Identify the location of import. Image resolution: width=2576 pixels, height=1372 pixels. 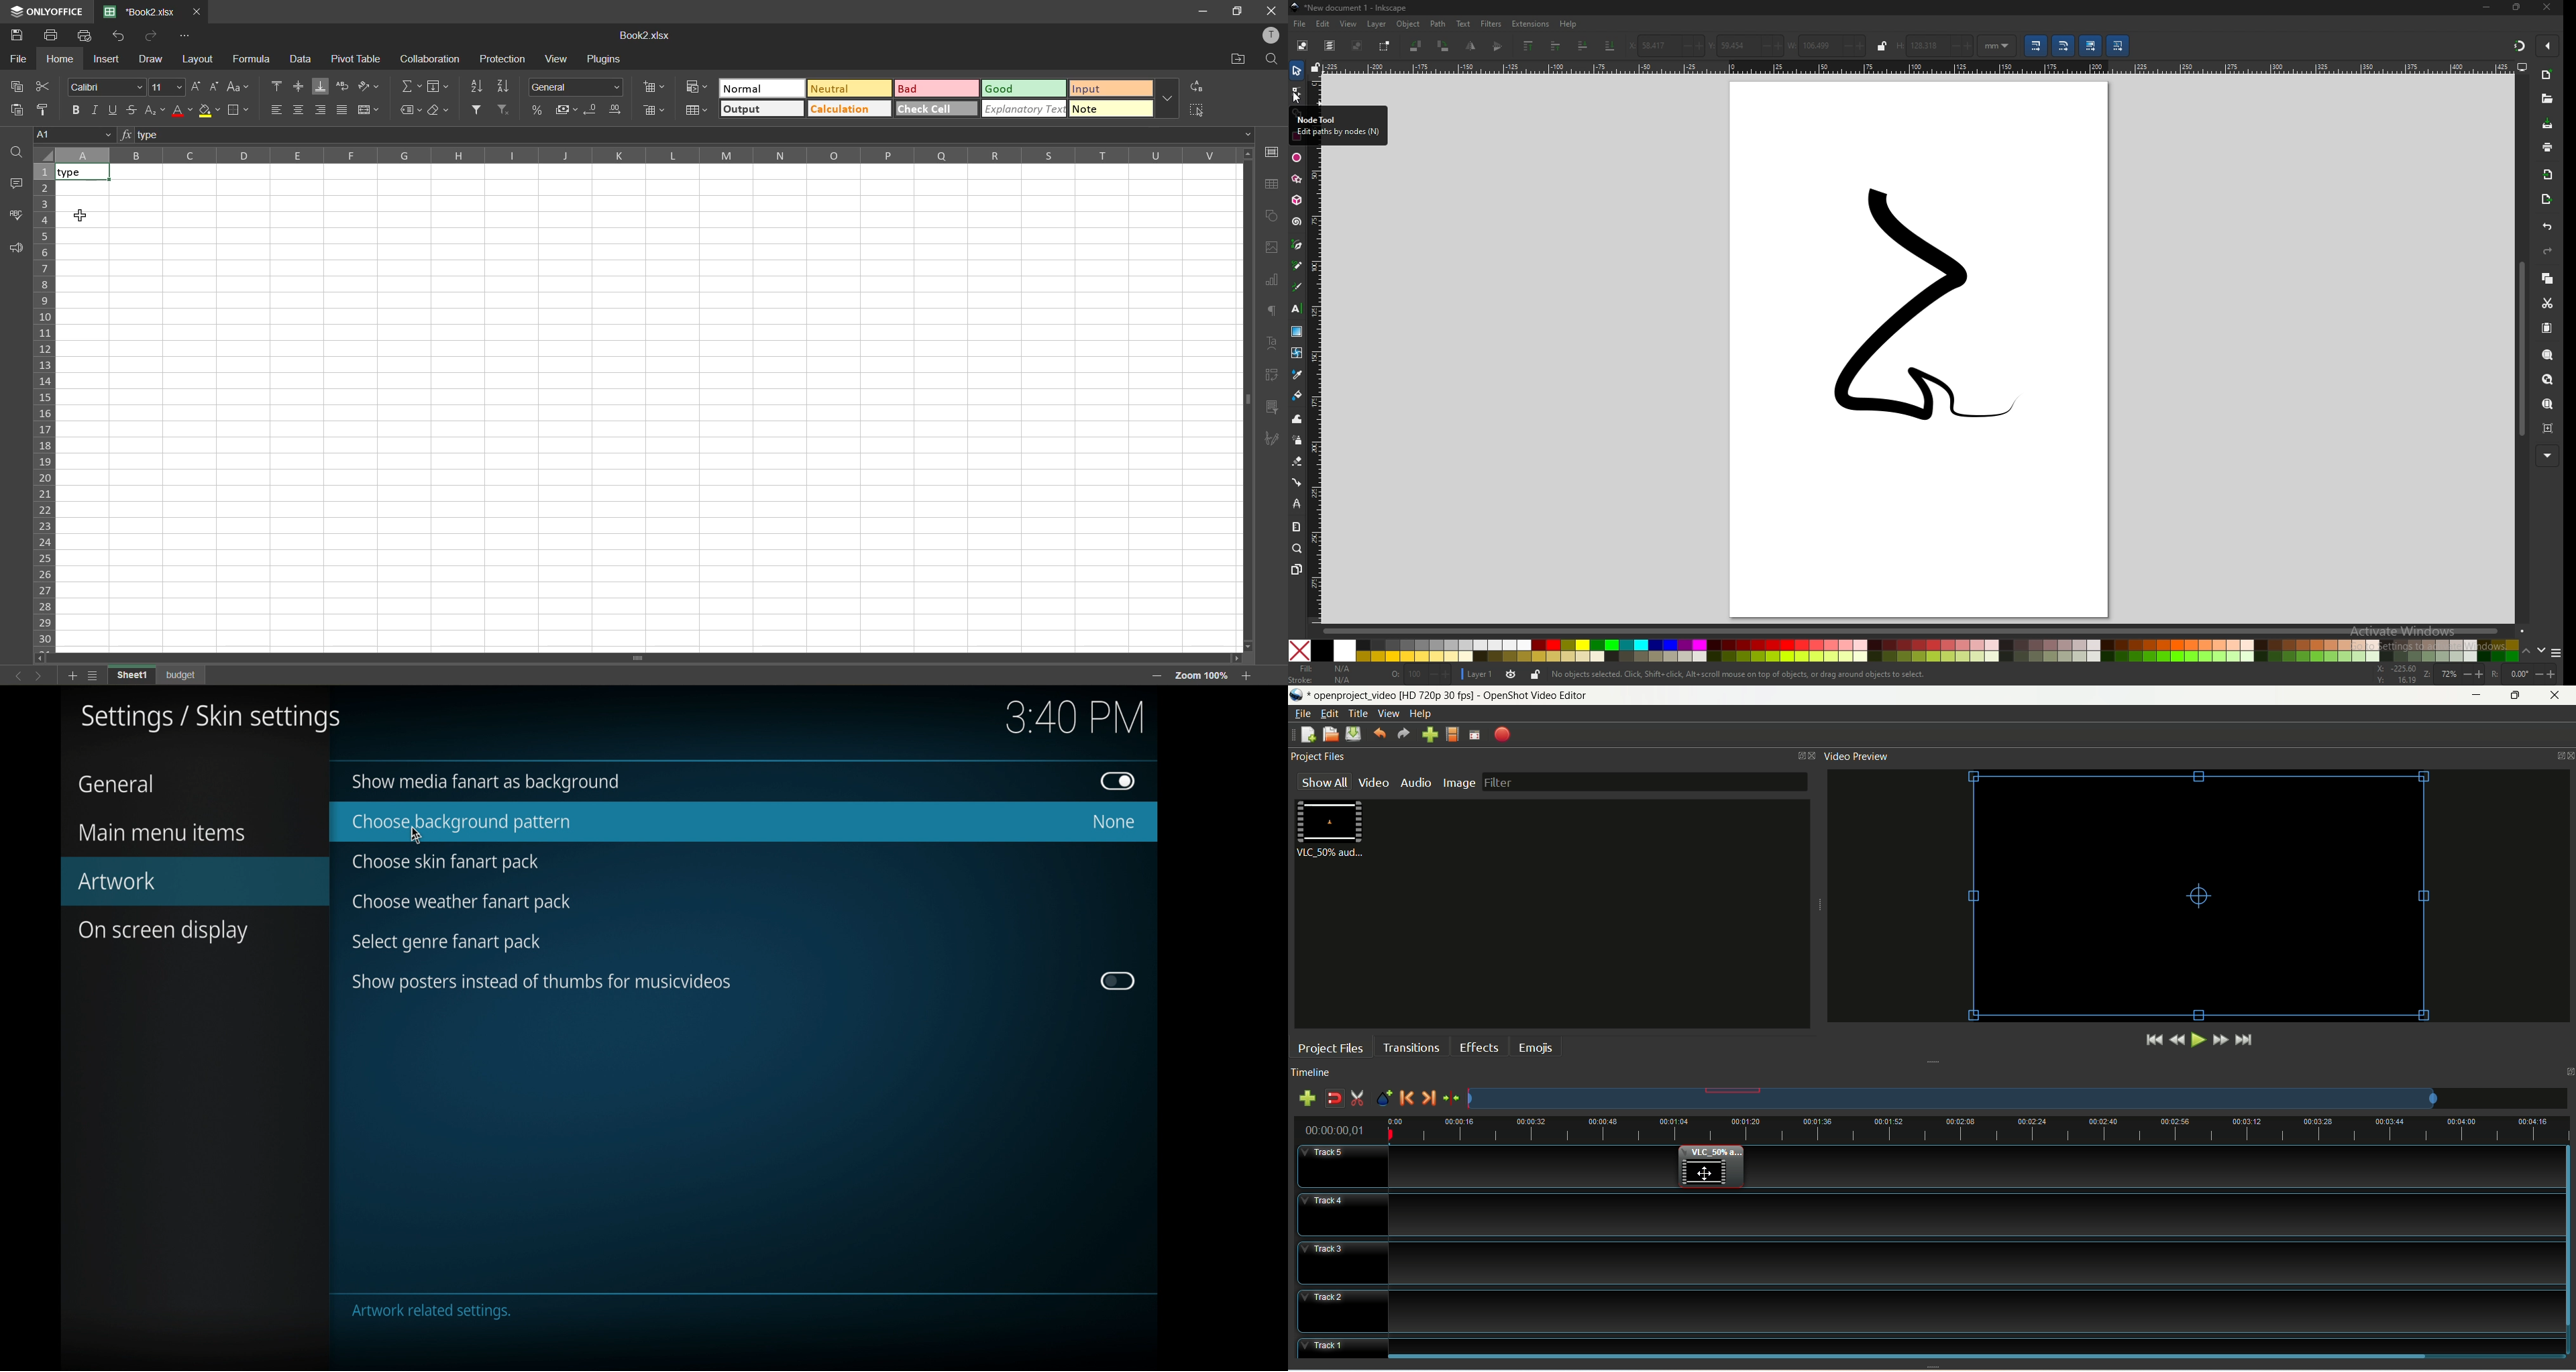
(2548, 174).